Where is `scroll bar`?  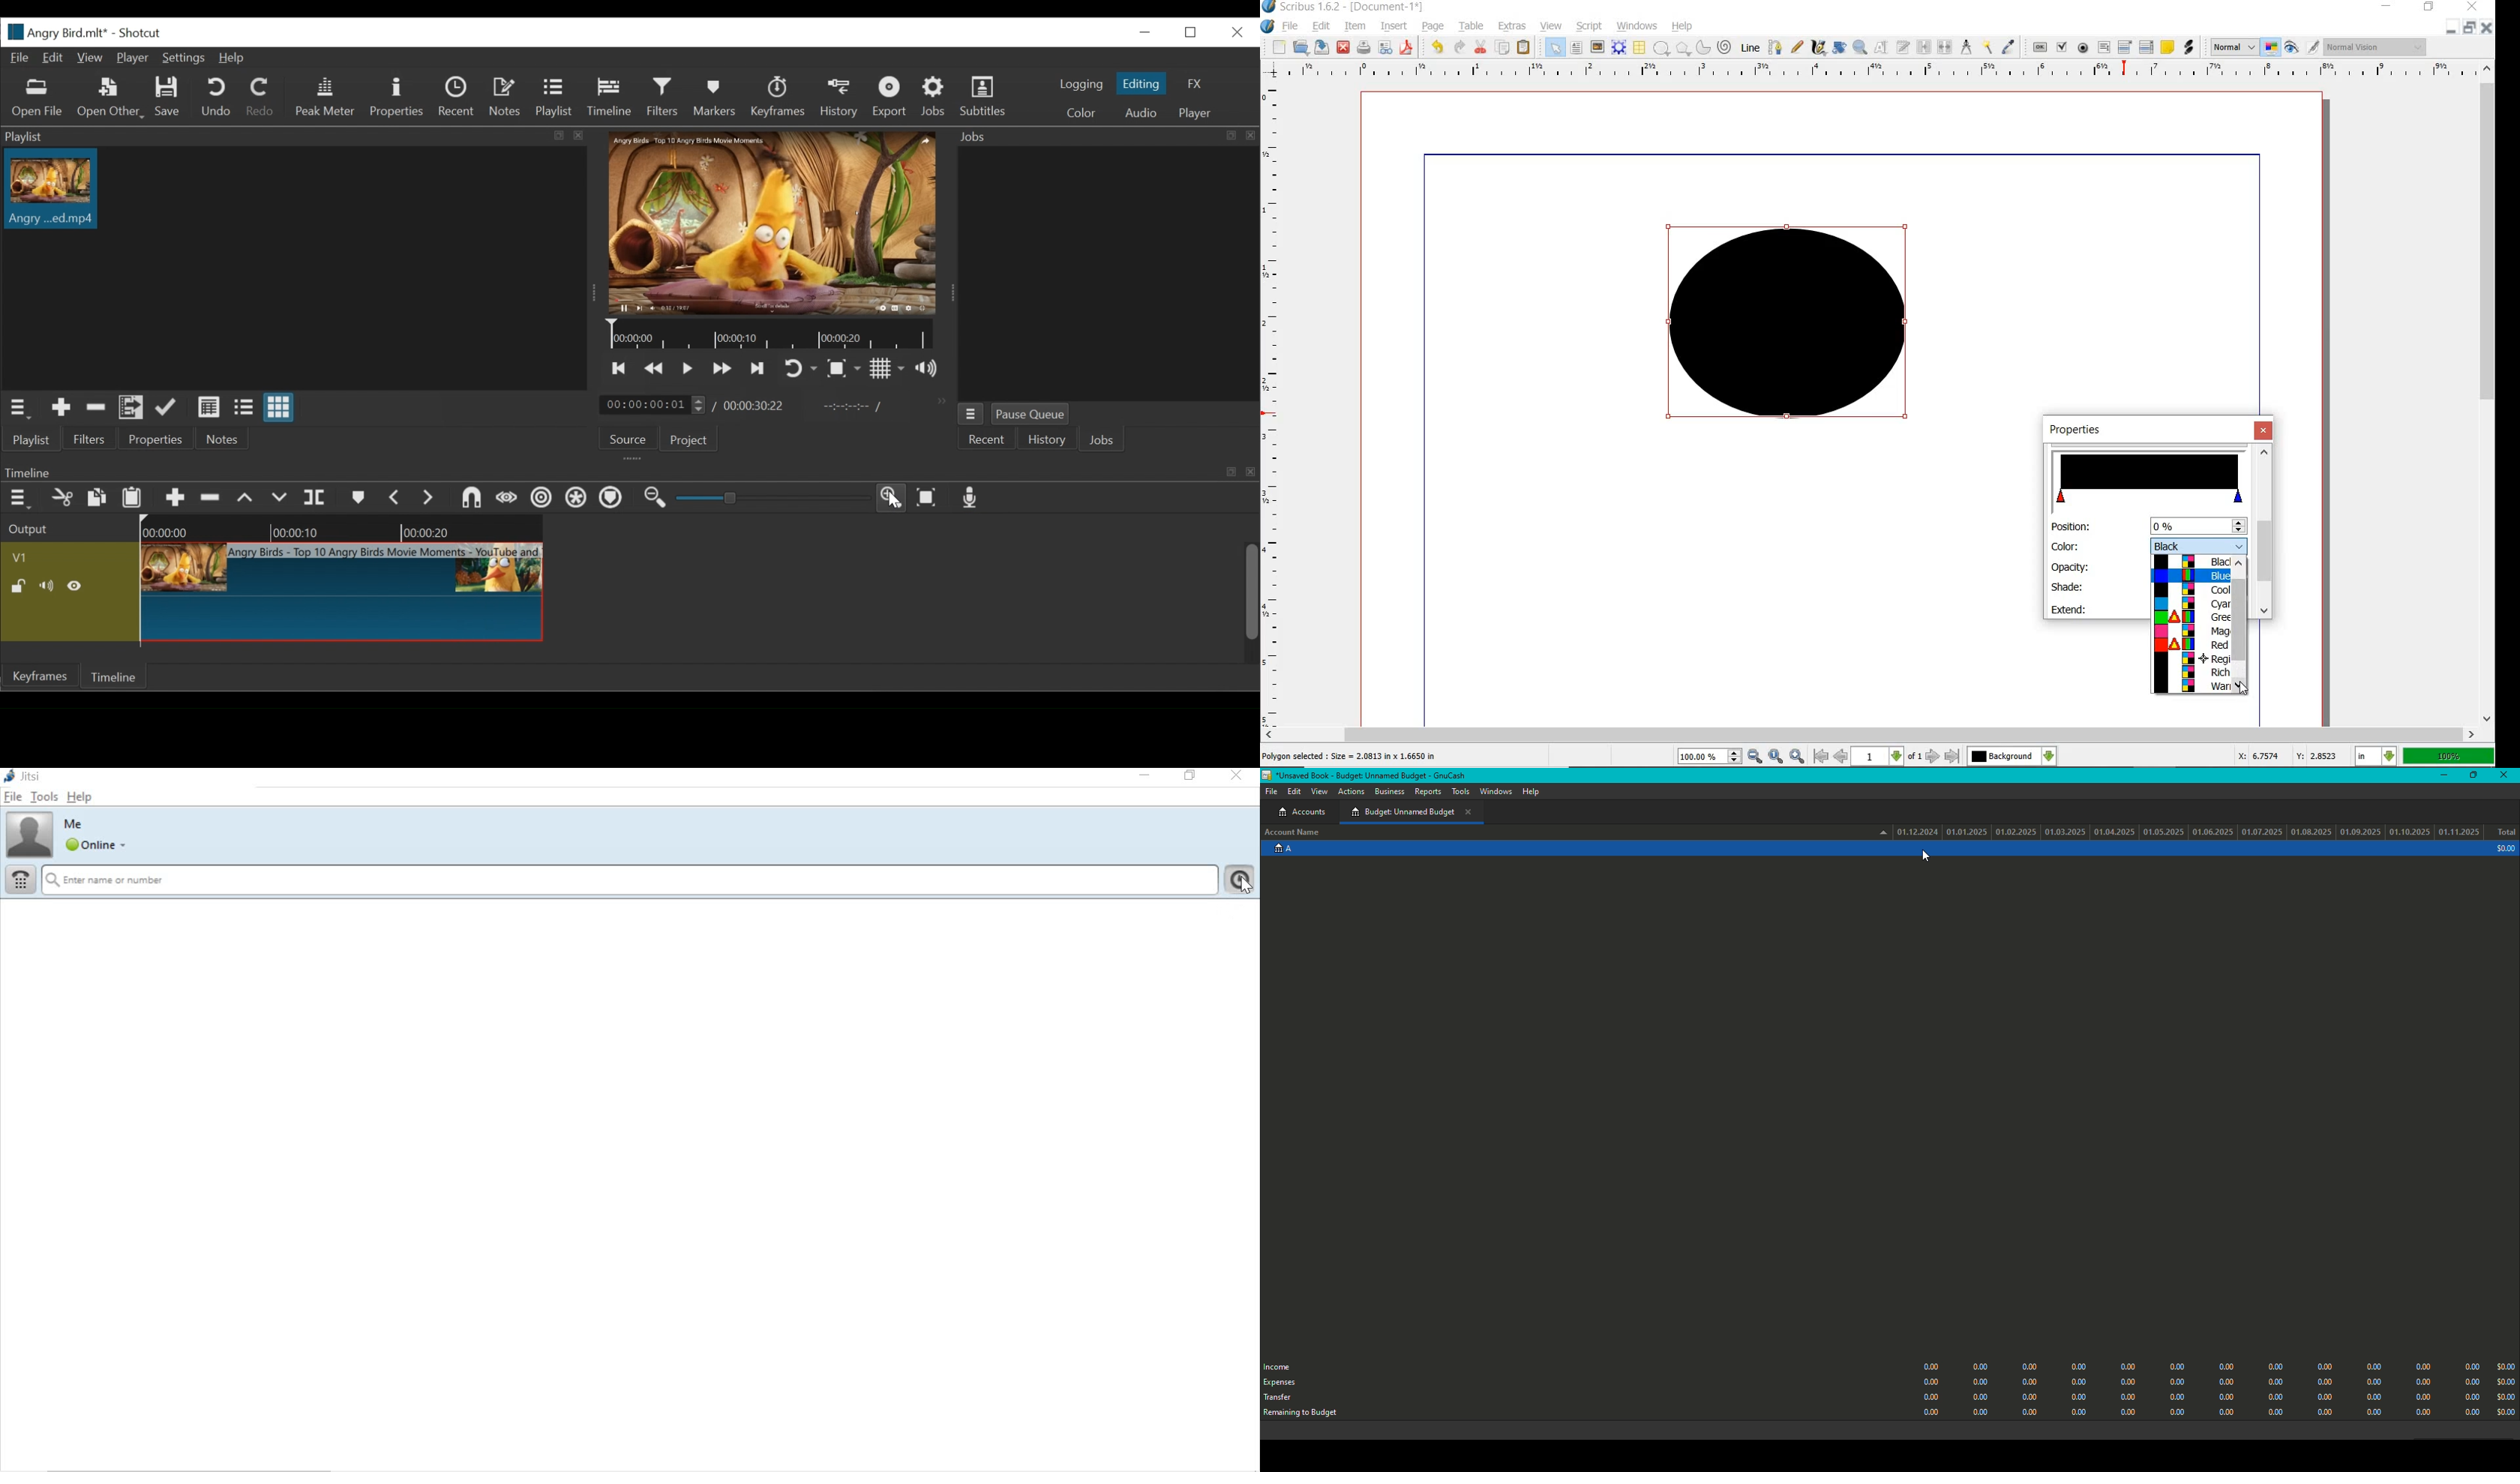
scroll bar is located at coordinates (2263, 551).